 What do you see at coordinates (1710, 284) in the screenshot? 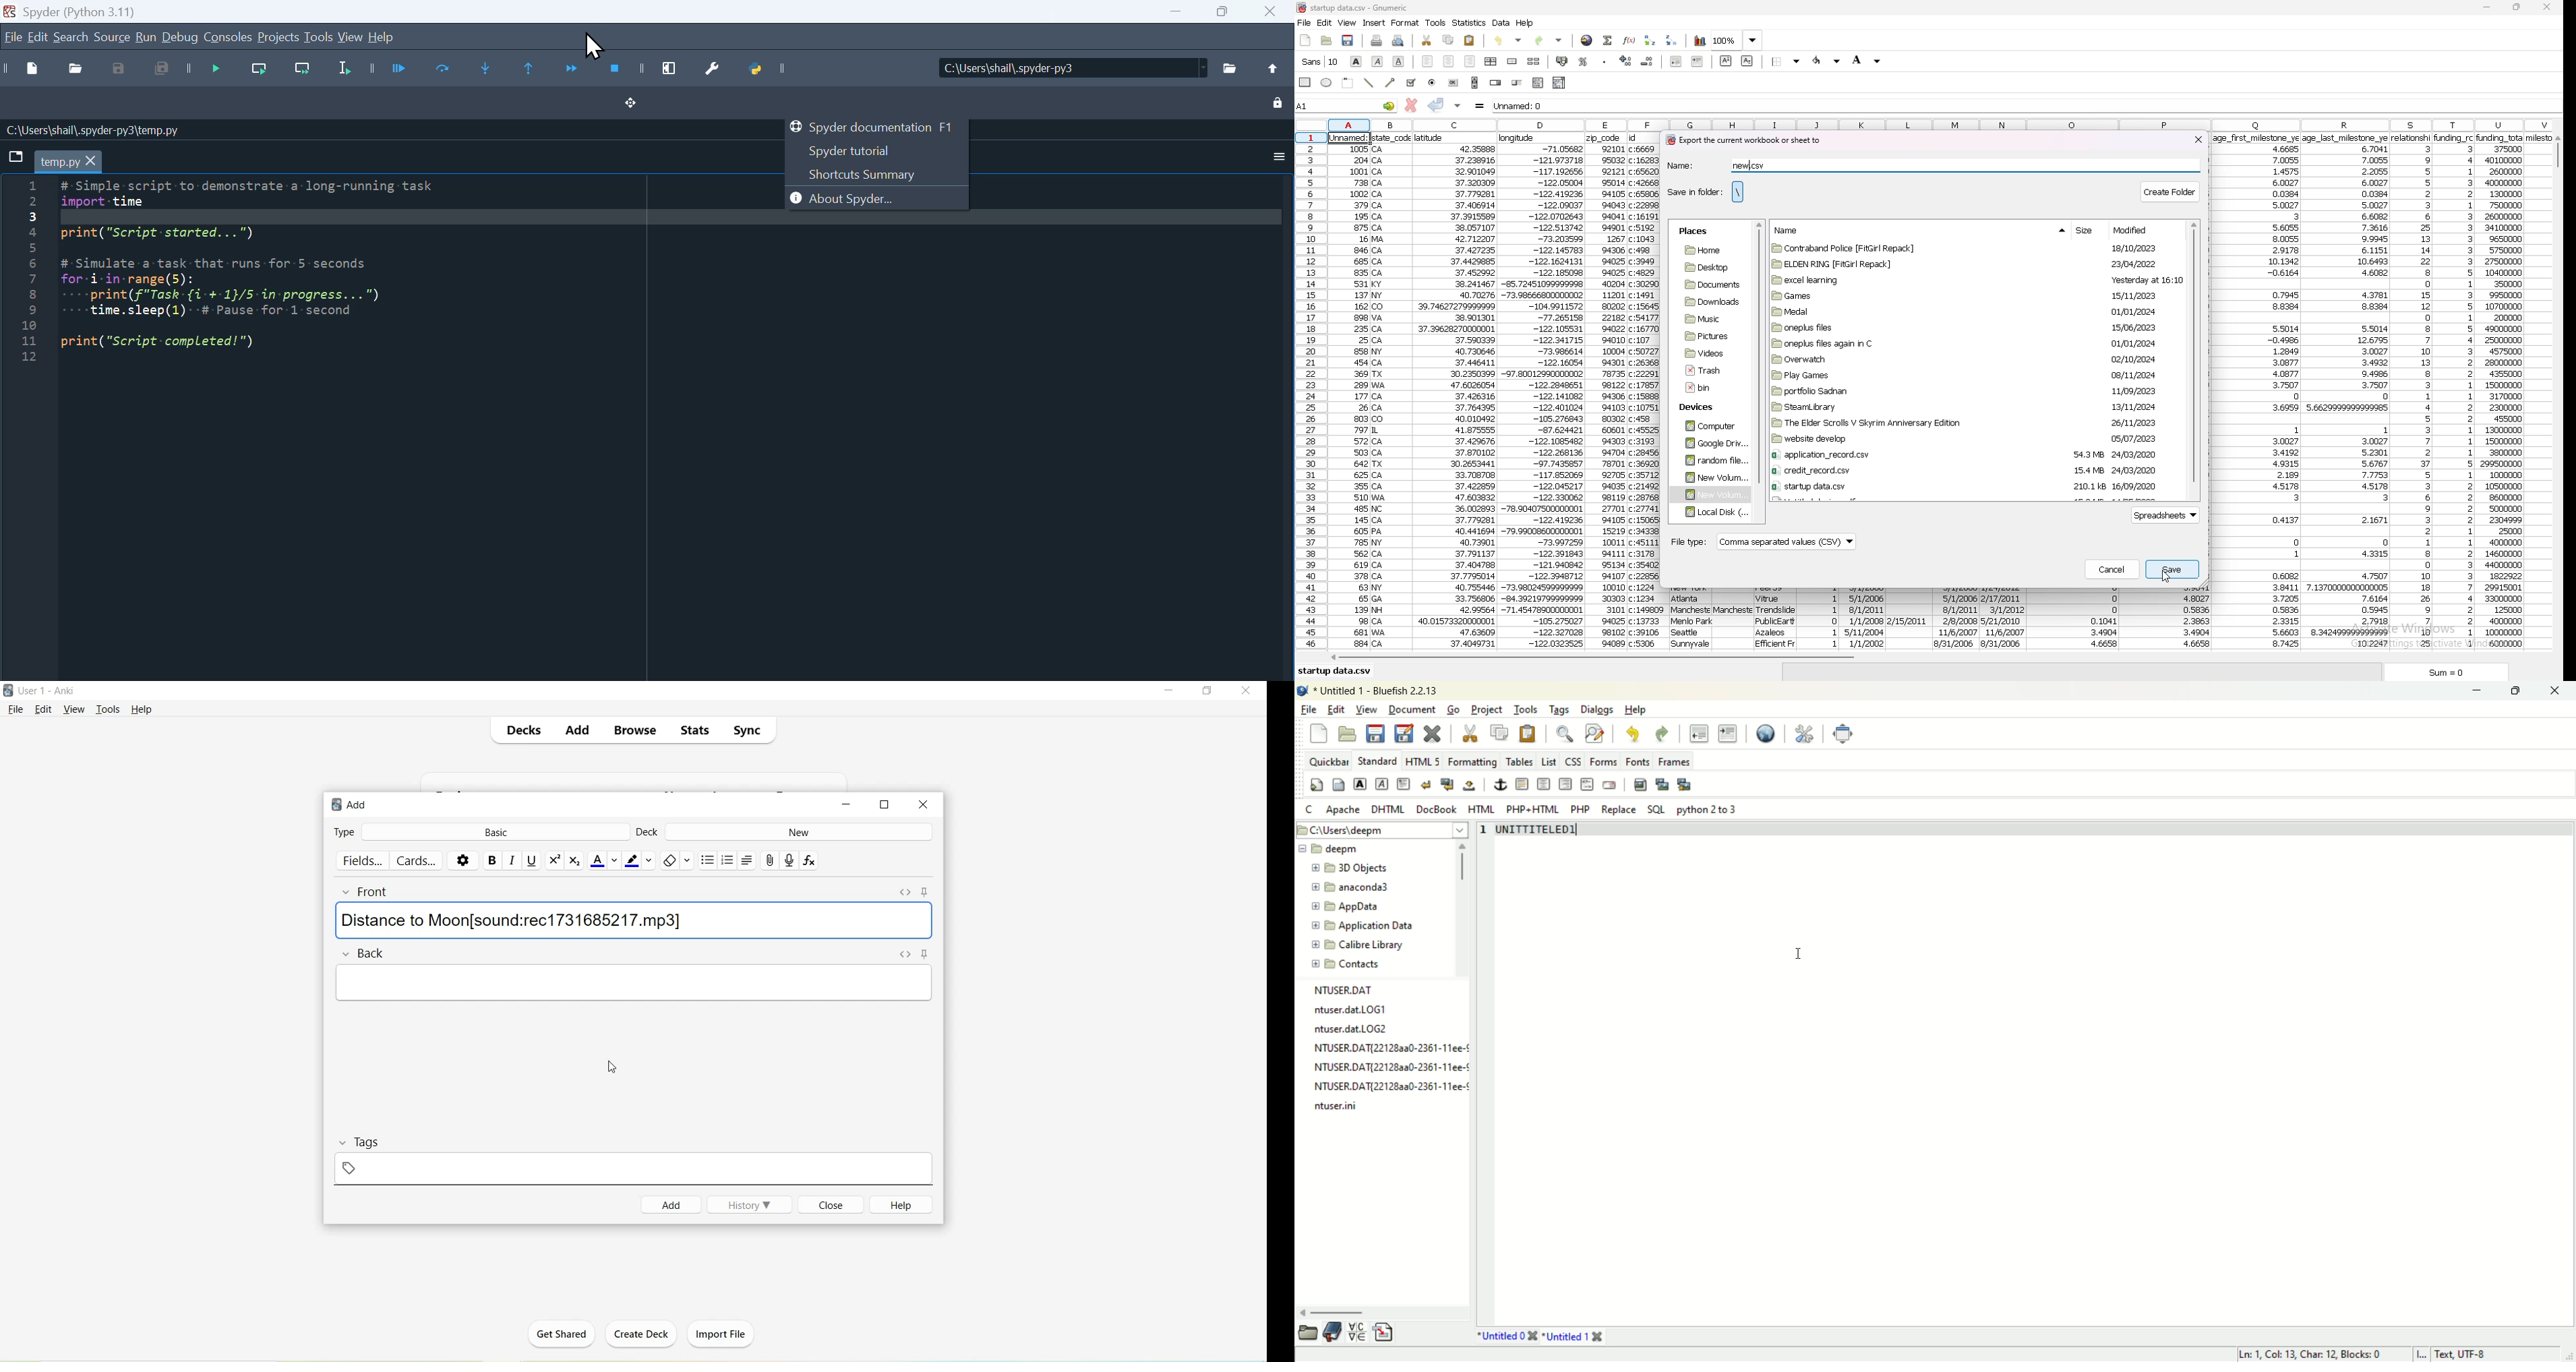
I see `folder` at bounding box center [1710, 284].